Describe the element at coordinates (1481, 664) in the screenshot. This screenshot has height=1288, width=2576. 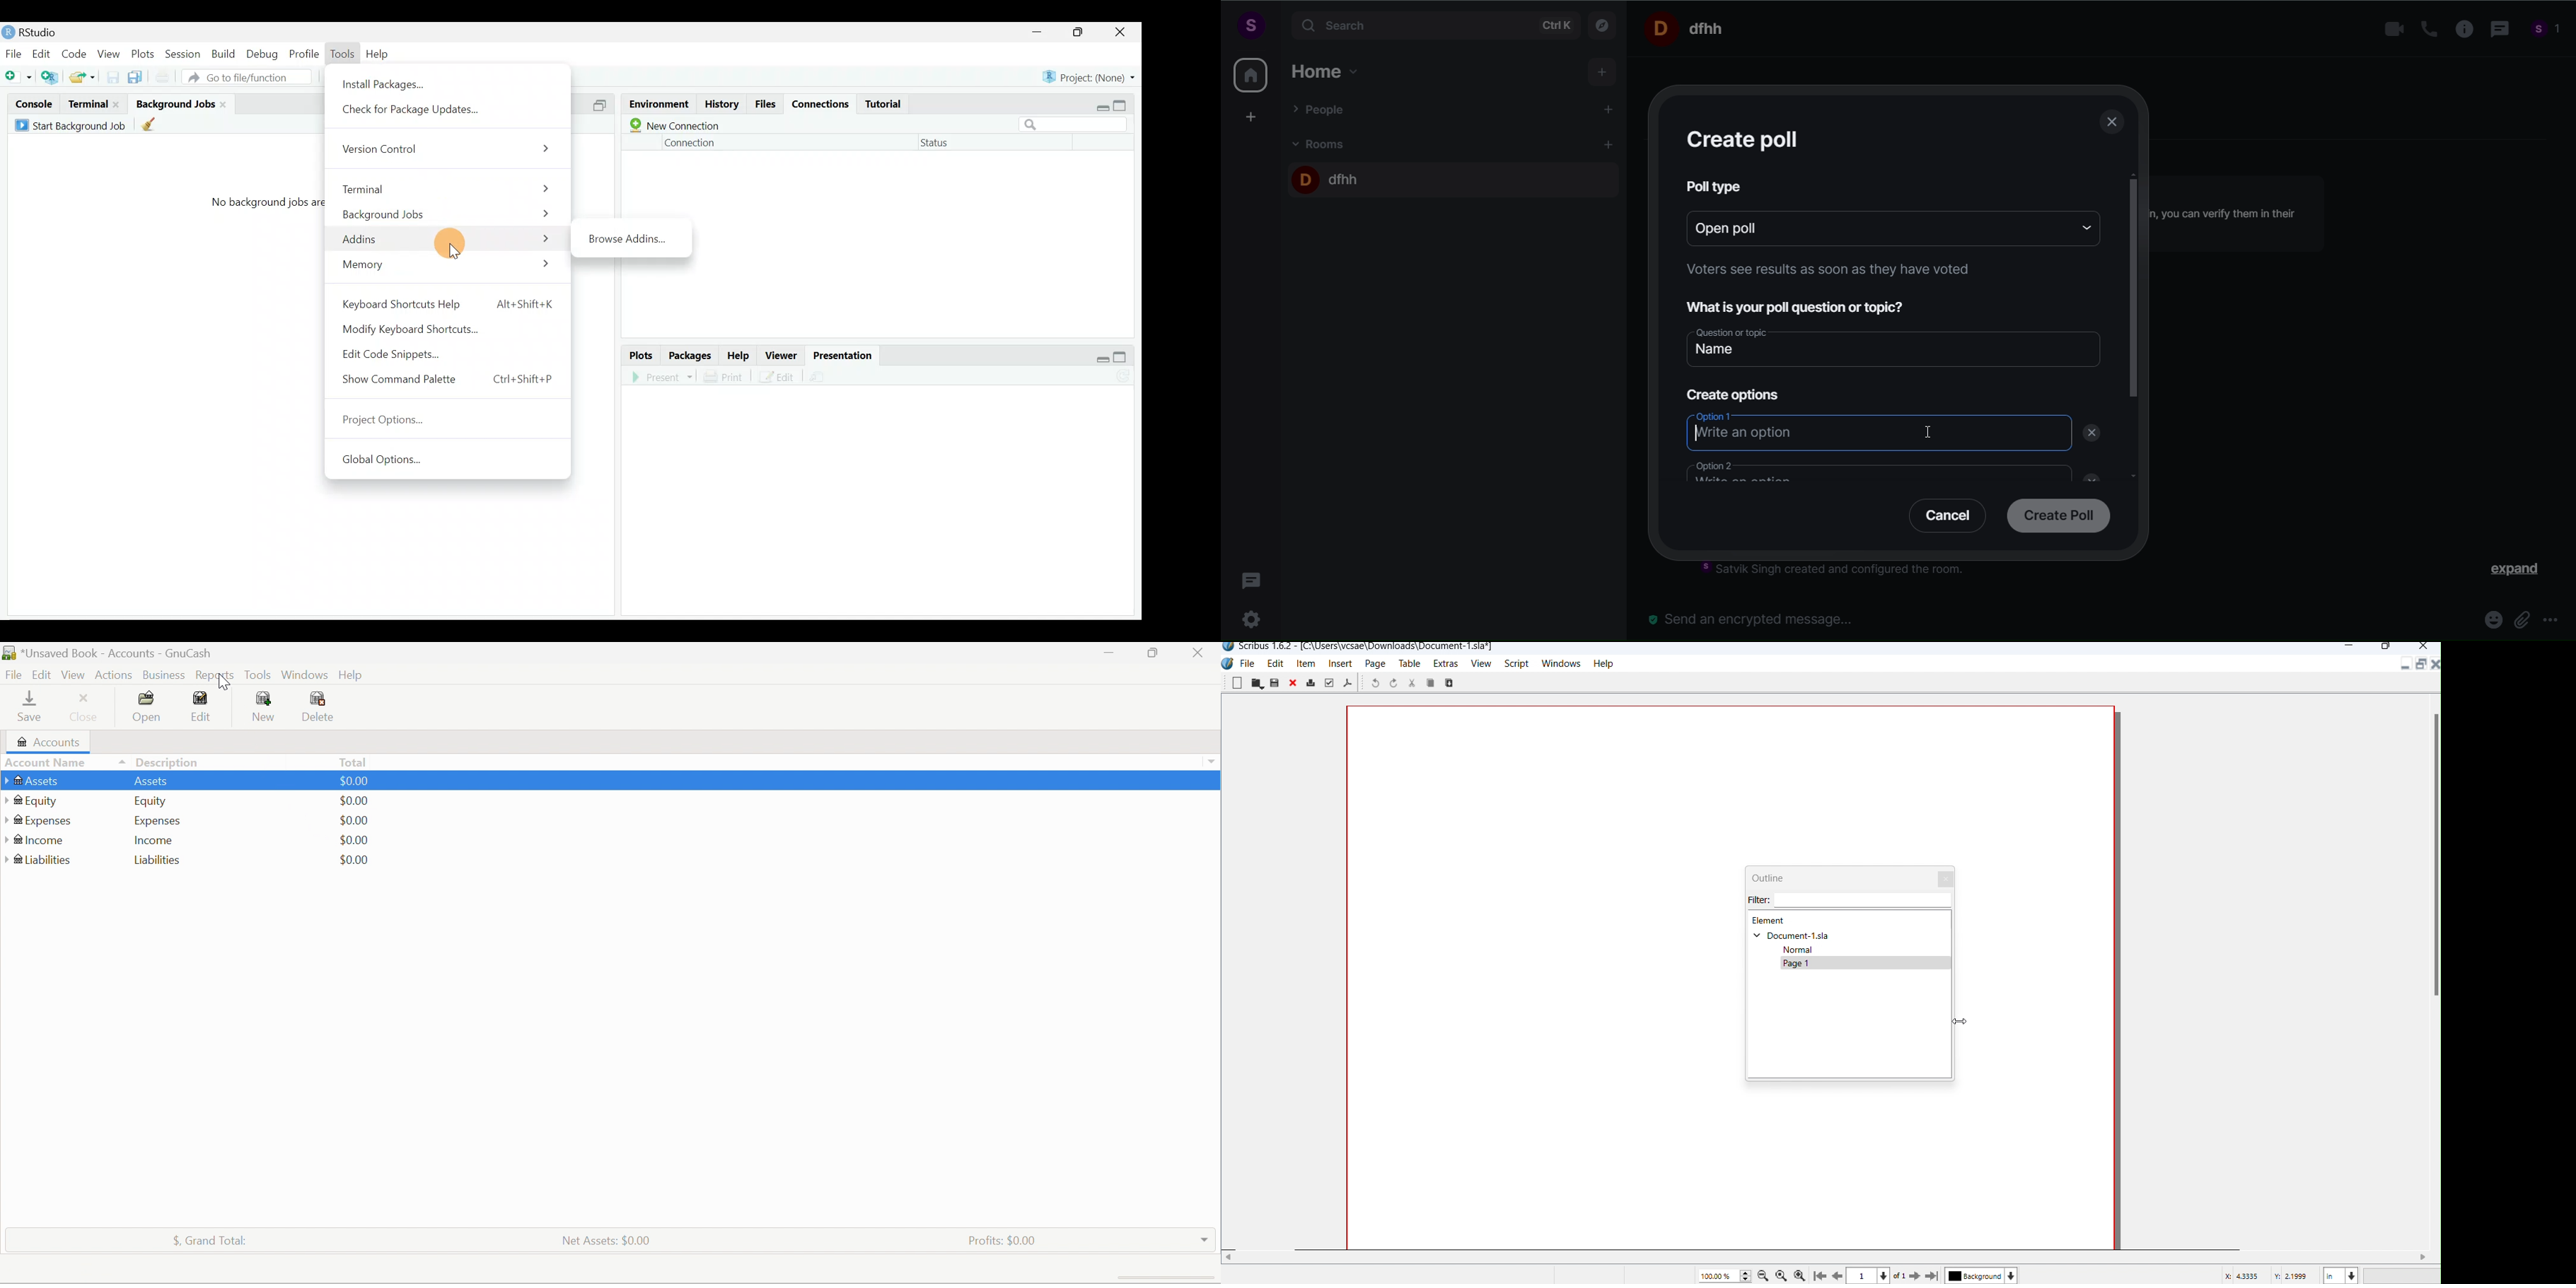
I see `` at that location.